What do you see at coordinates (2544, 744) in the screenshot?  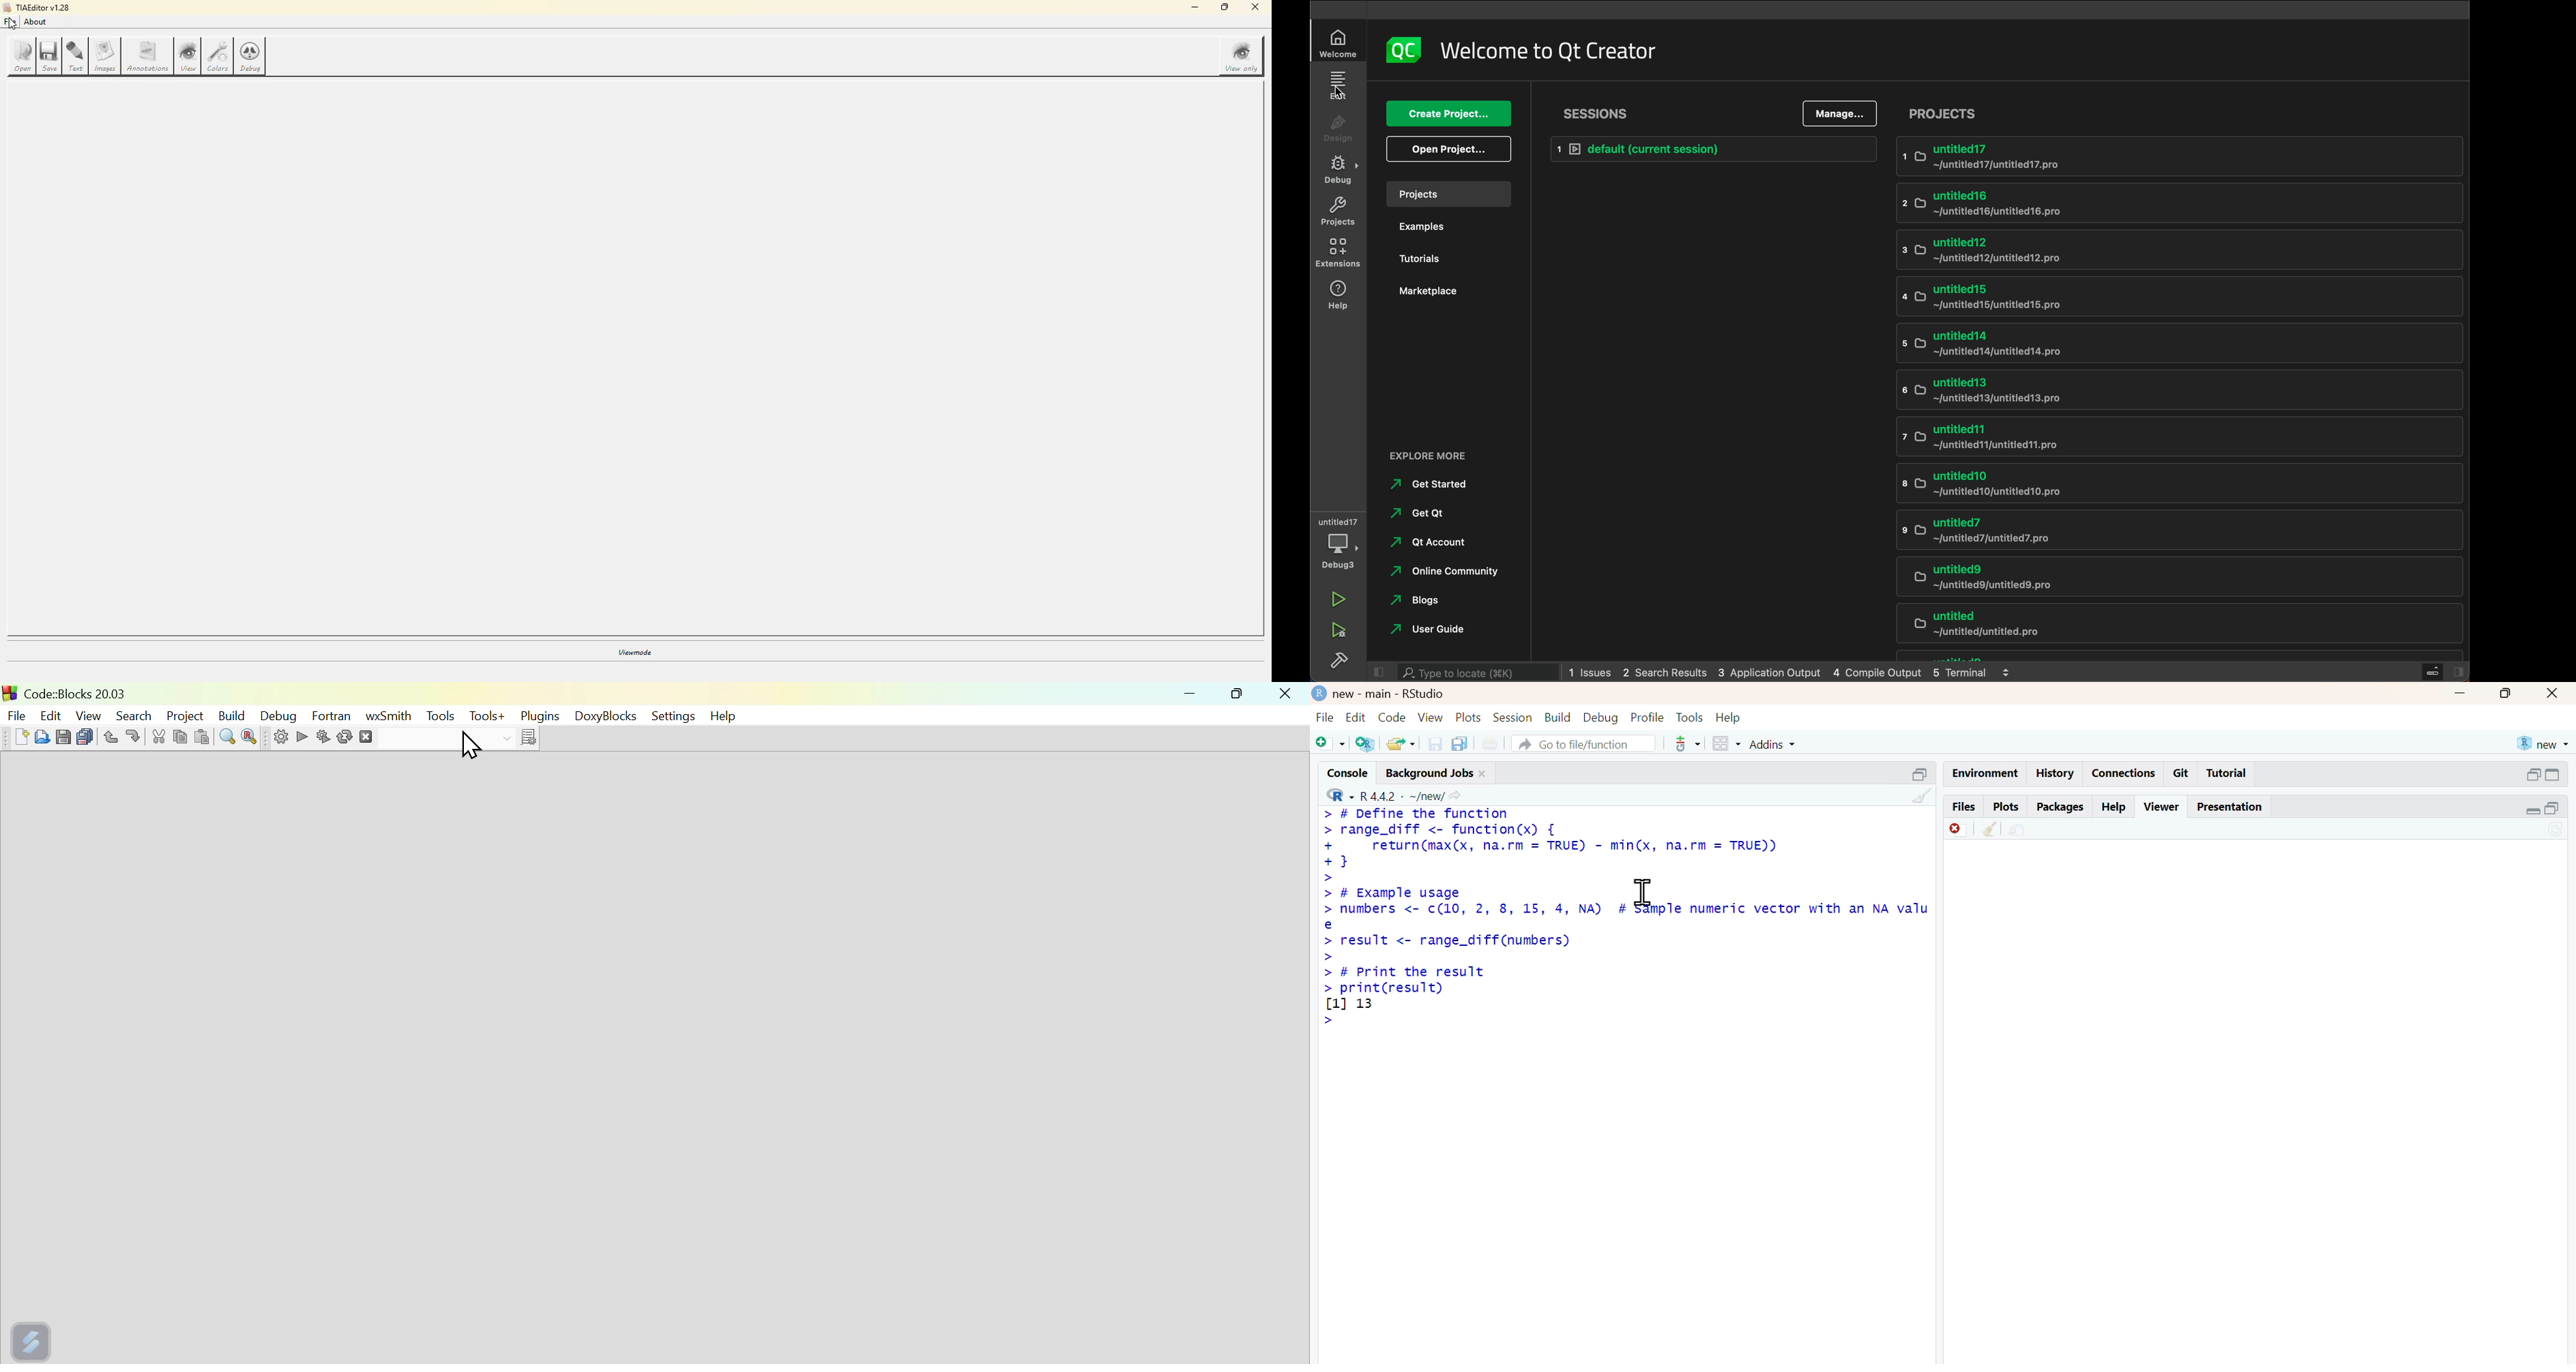 I see `new` at bounding box center [2544, 744].